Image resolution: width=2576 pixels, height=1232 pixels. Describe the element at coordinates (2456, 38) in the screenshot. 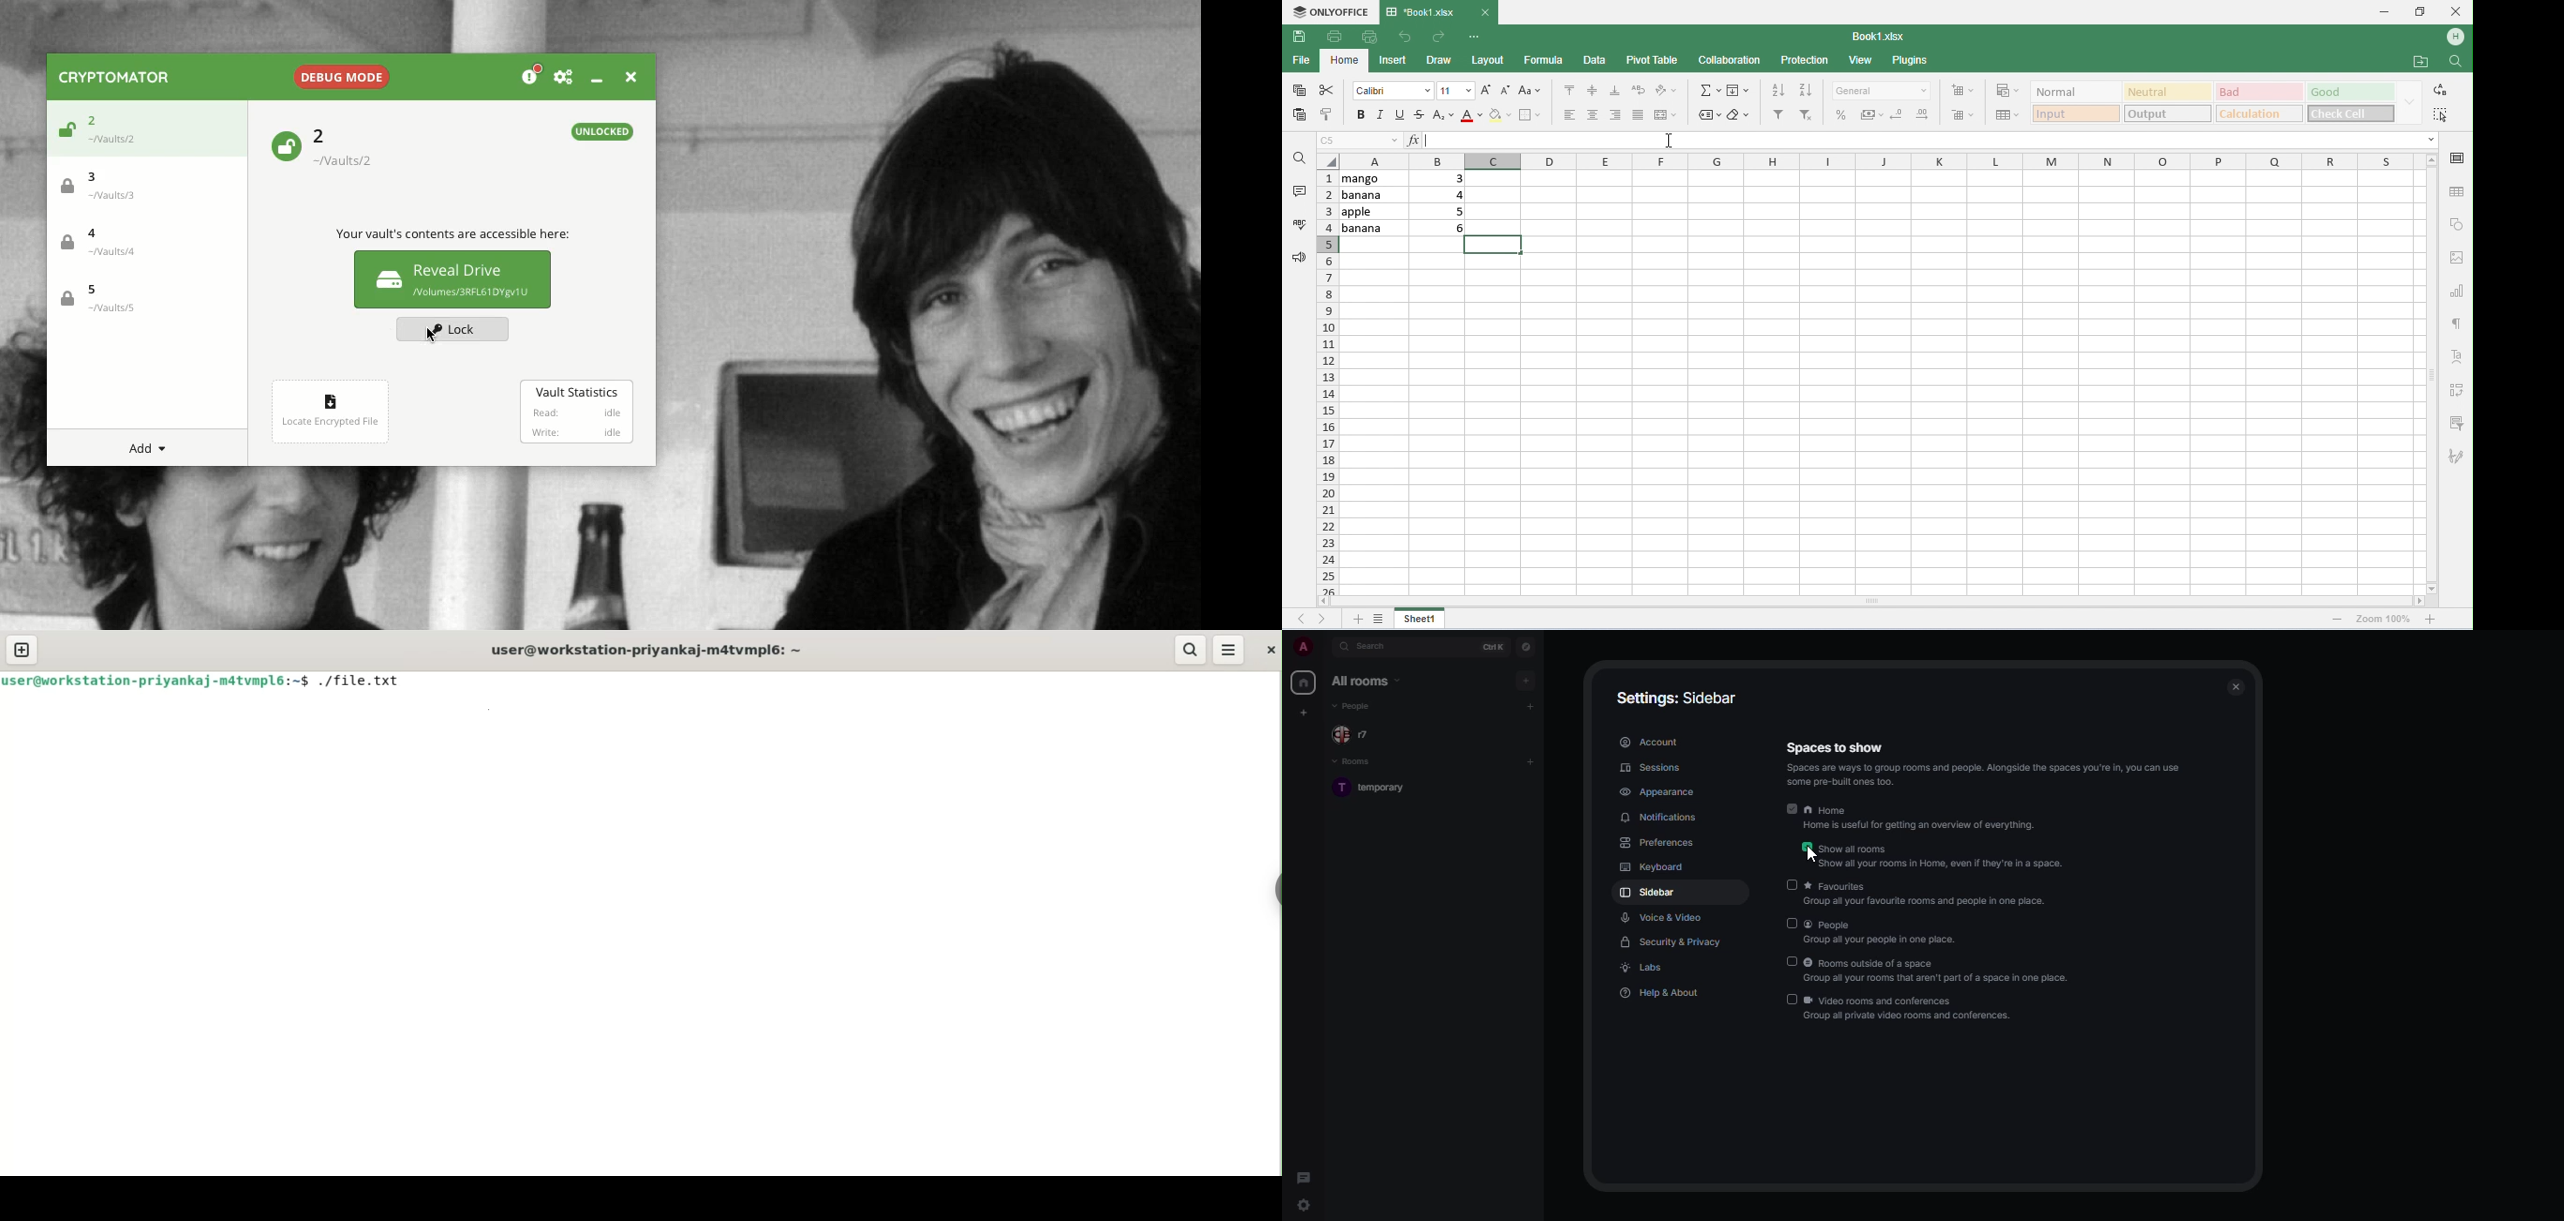

I see `account` at that location.